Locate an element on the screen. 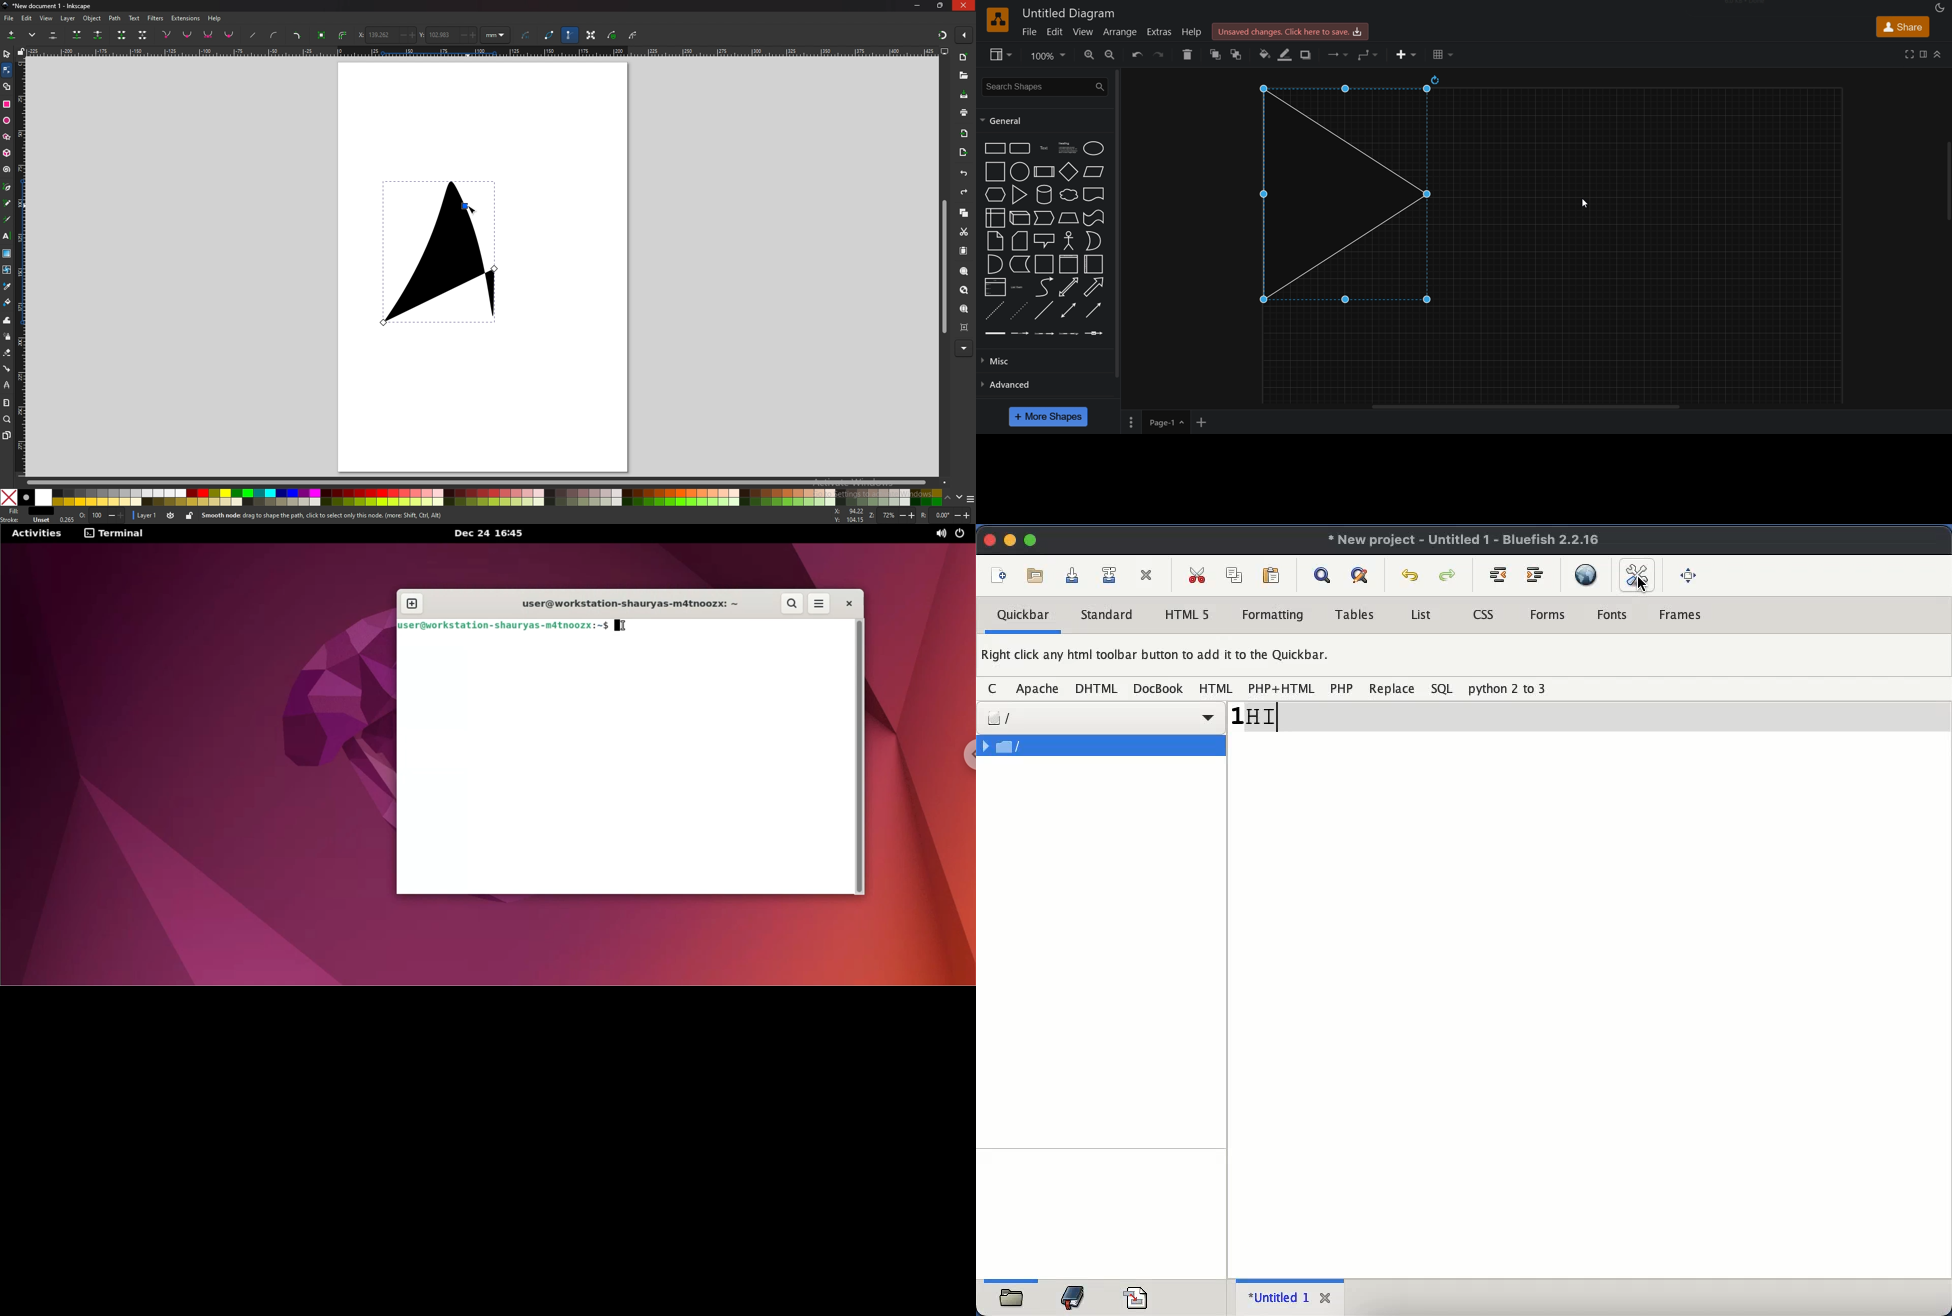  step is located at coordinates (1044, 218).